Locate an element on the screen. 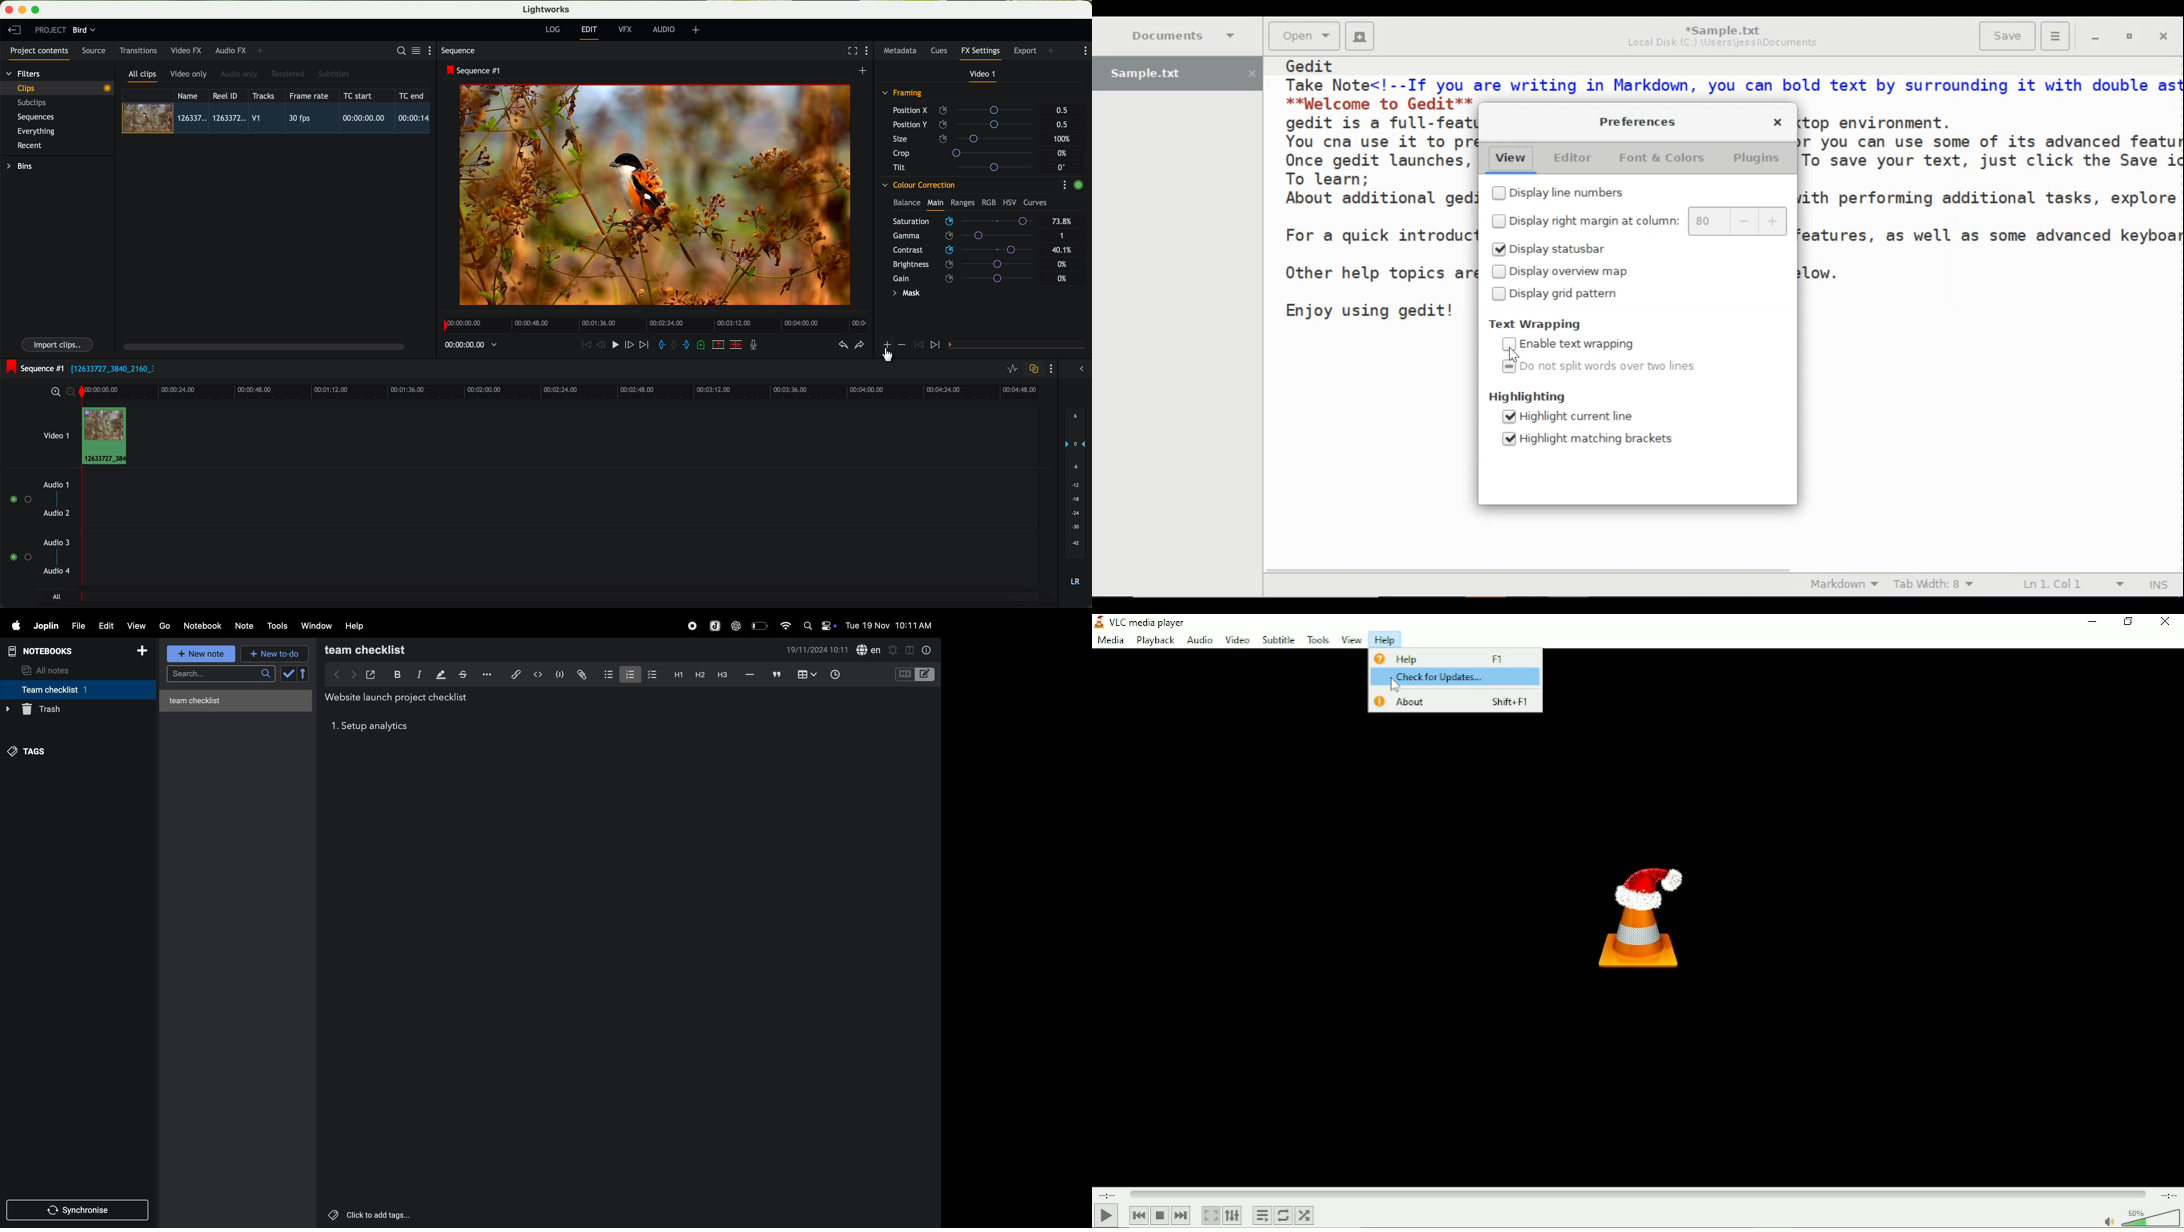 The width and height of the screenshot is (2184, 1232). code block is located at coordinates (560, 674).